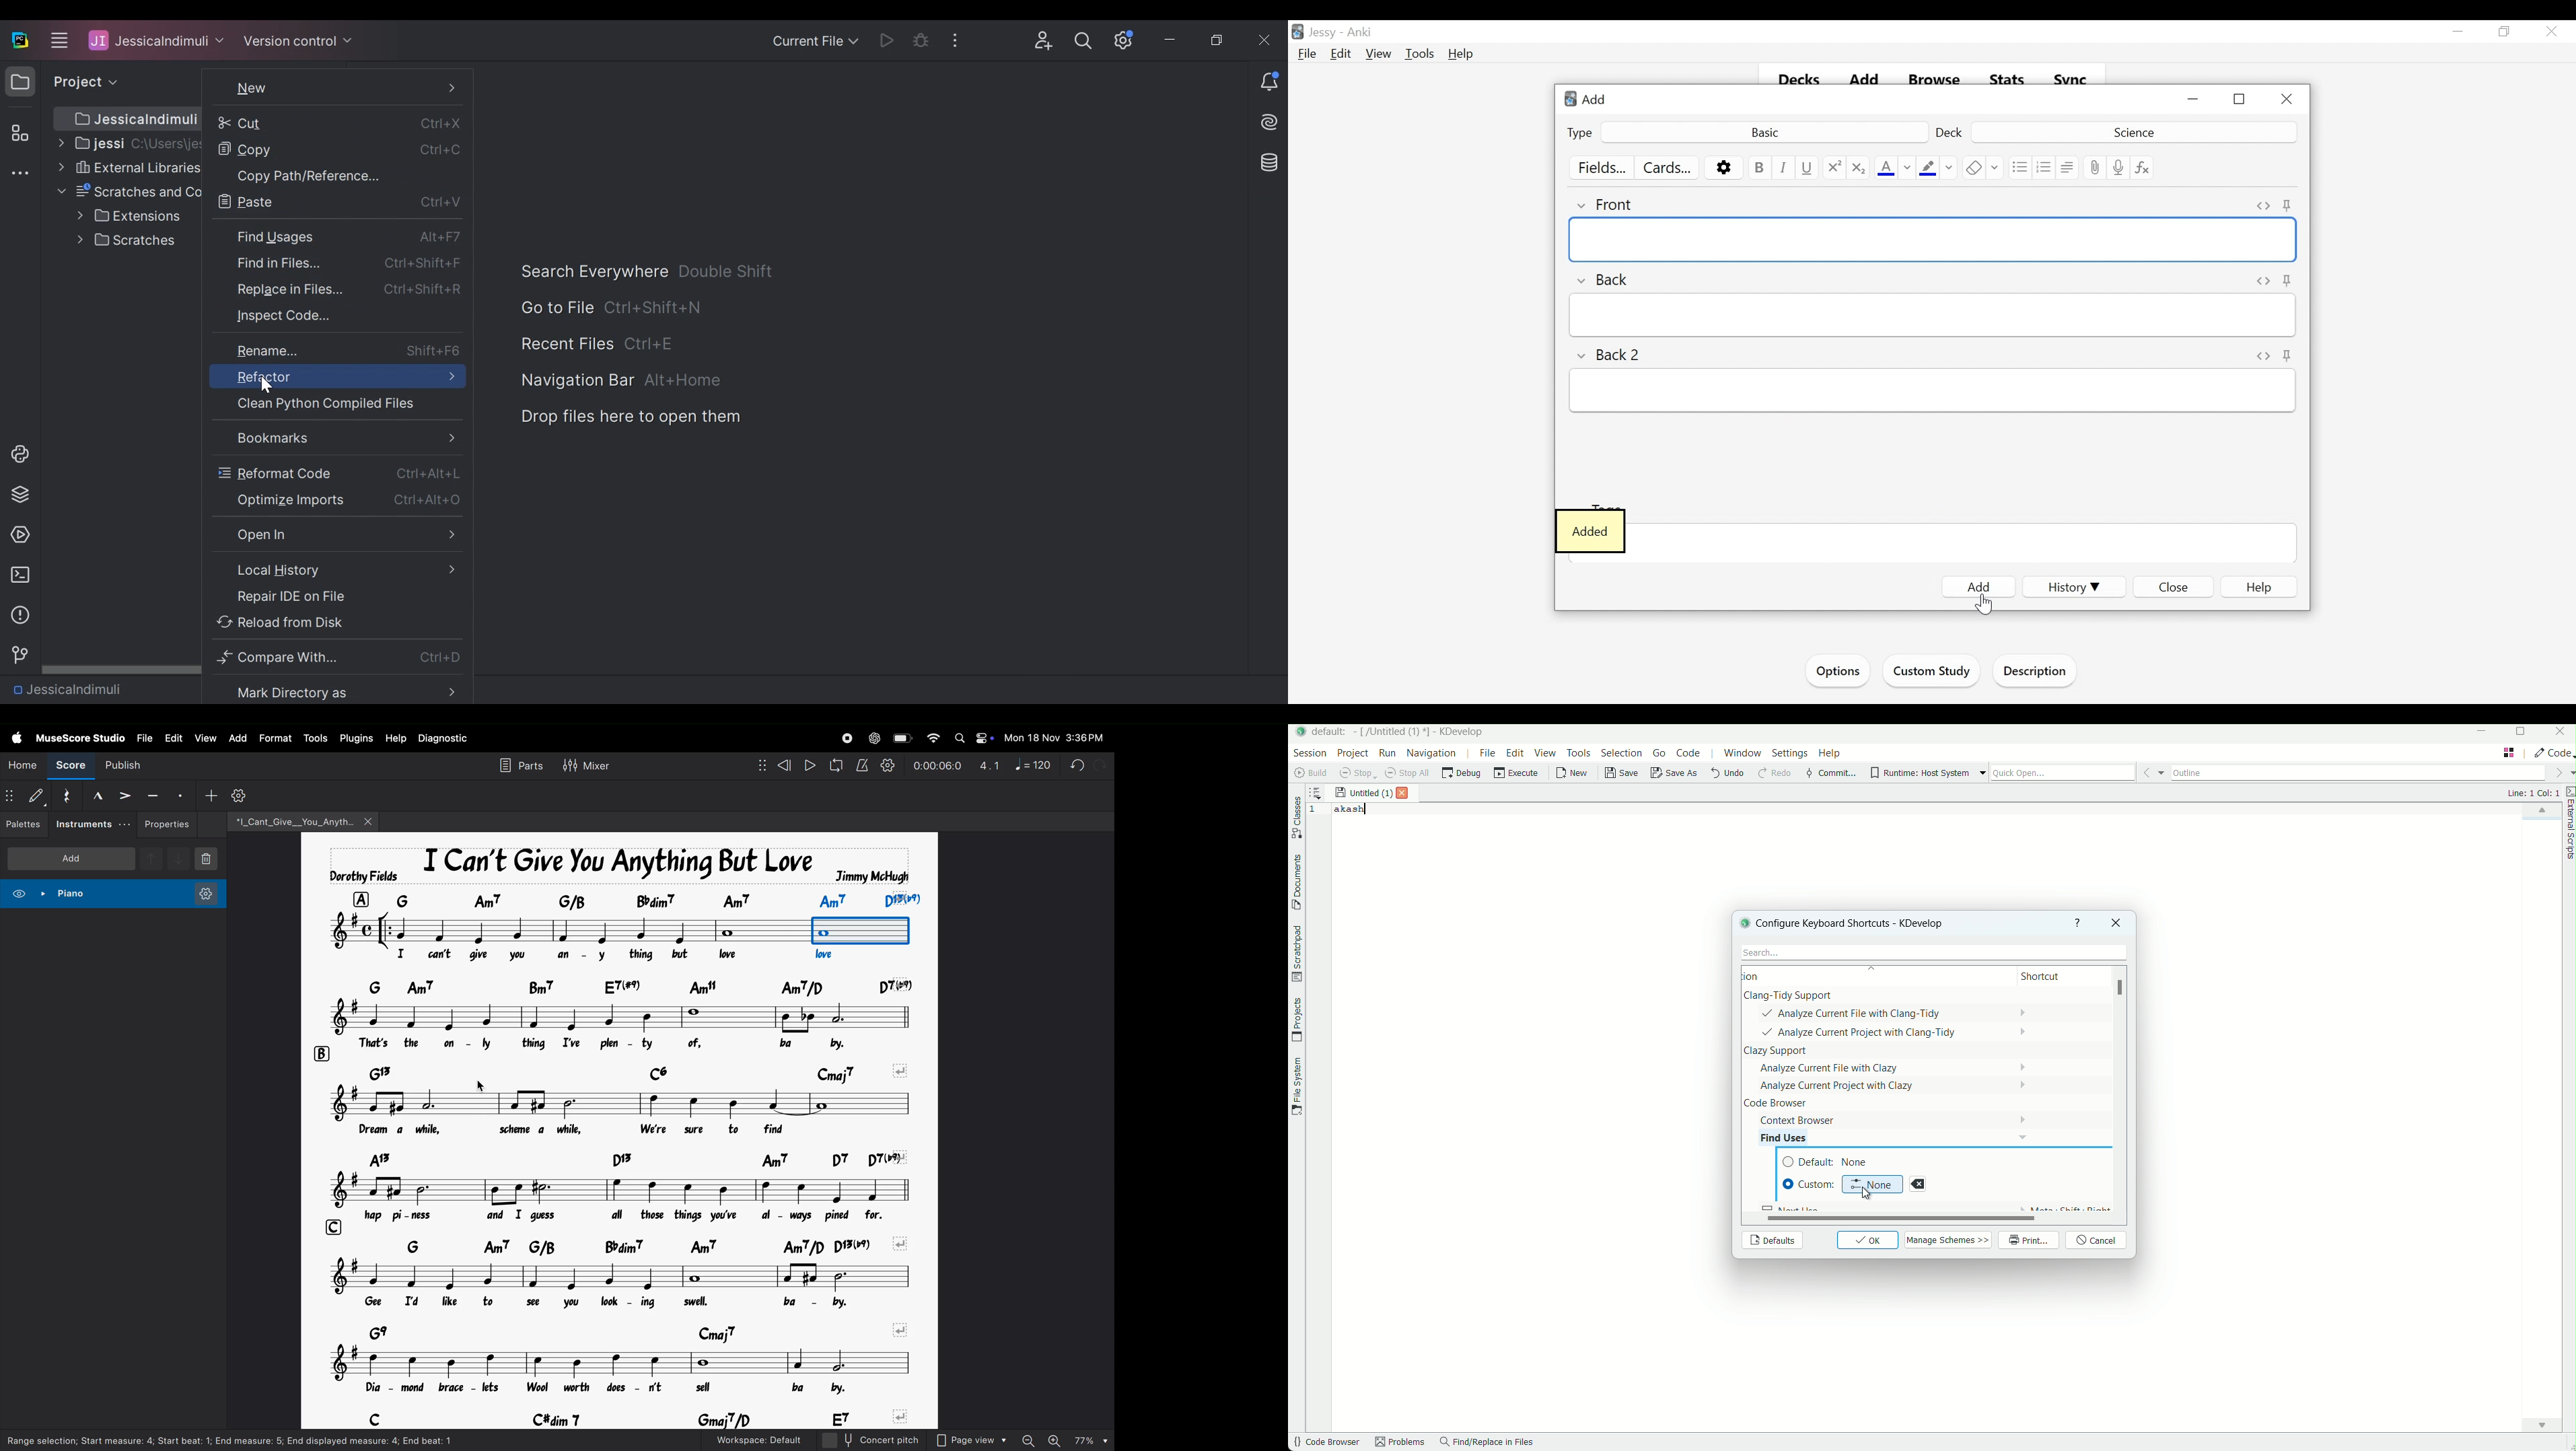 The image size is (2576, 1456). What do you see at coordinates (57, 40) in the screenshot?
I see `Main  menu` at bounding box center [57, 40].